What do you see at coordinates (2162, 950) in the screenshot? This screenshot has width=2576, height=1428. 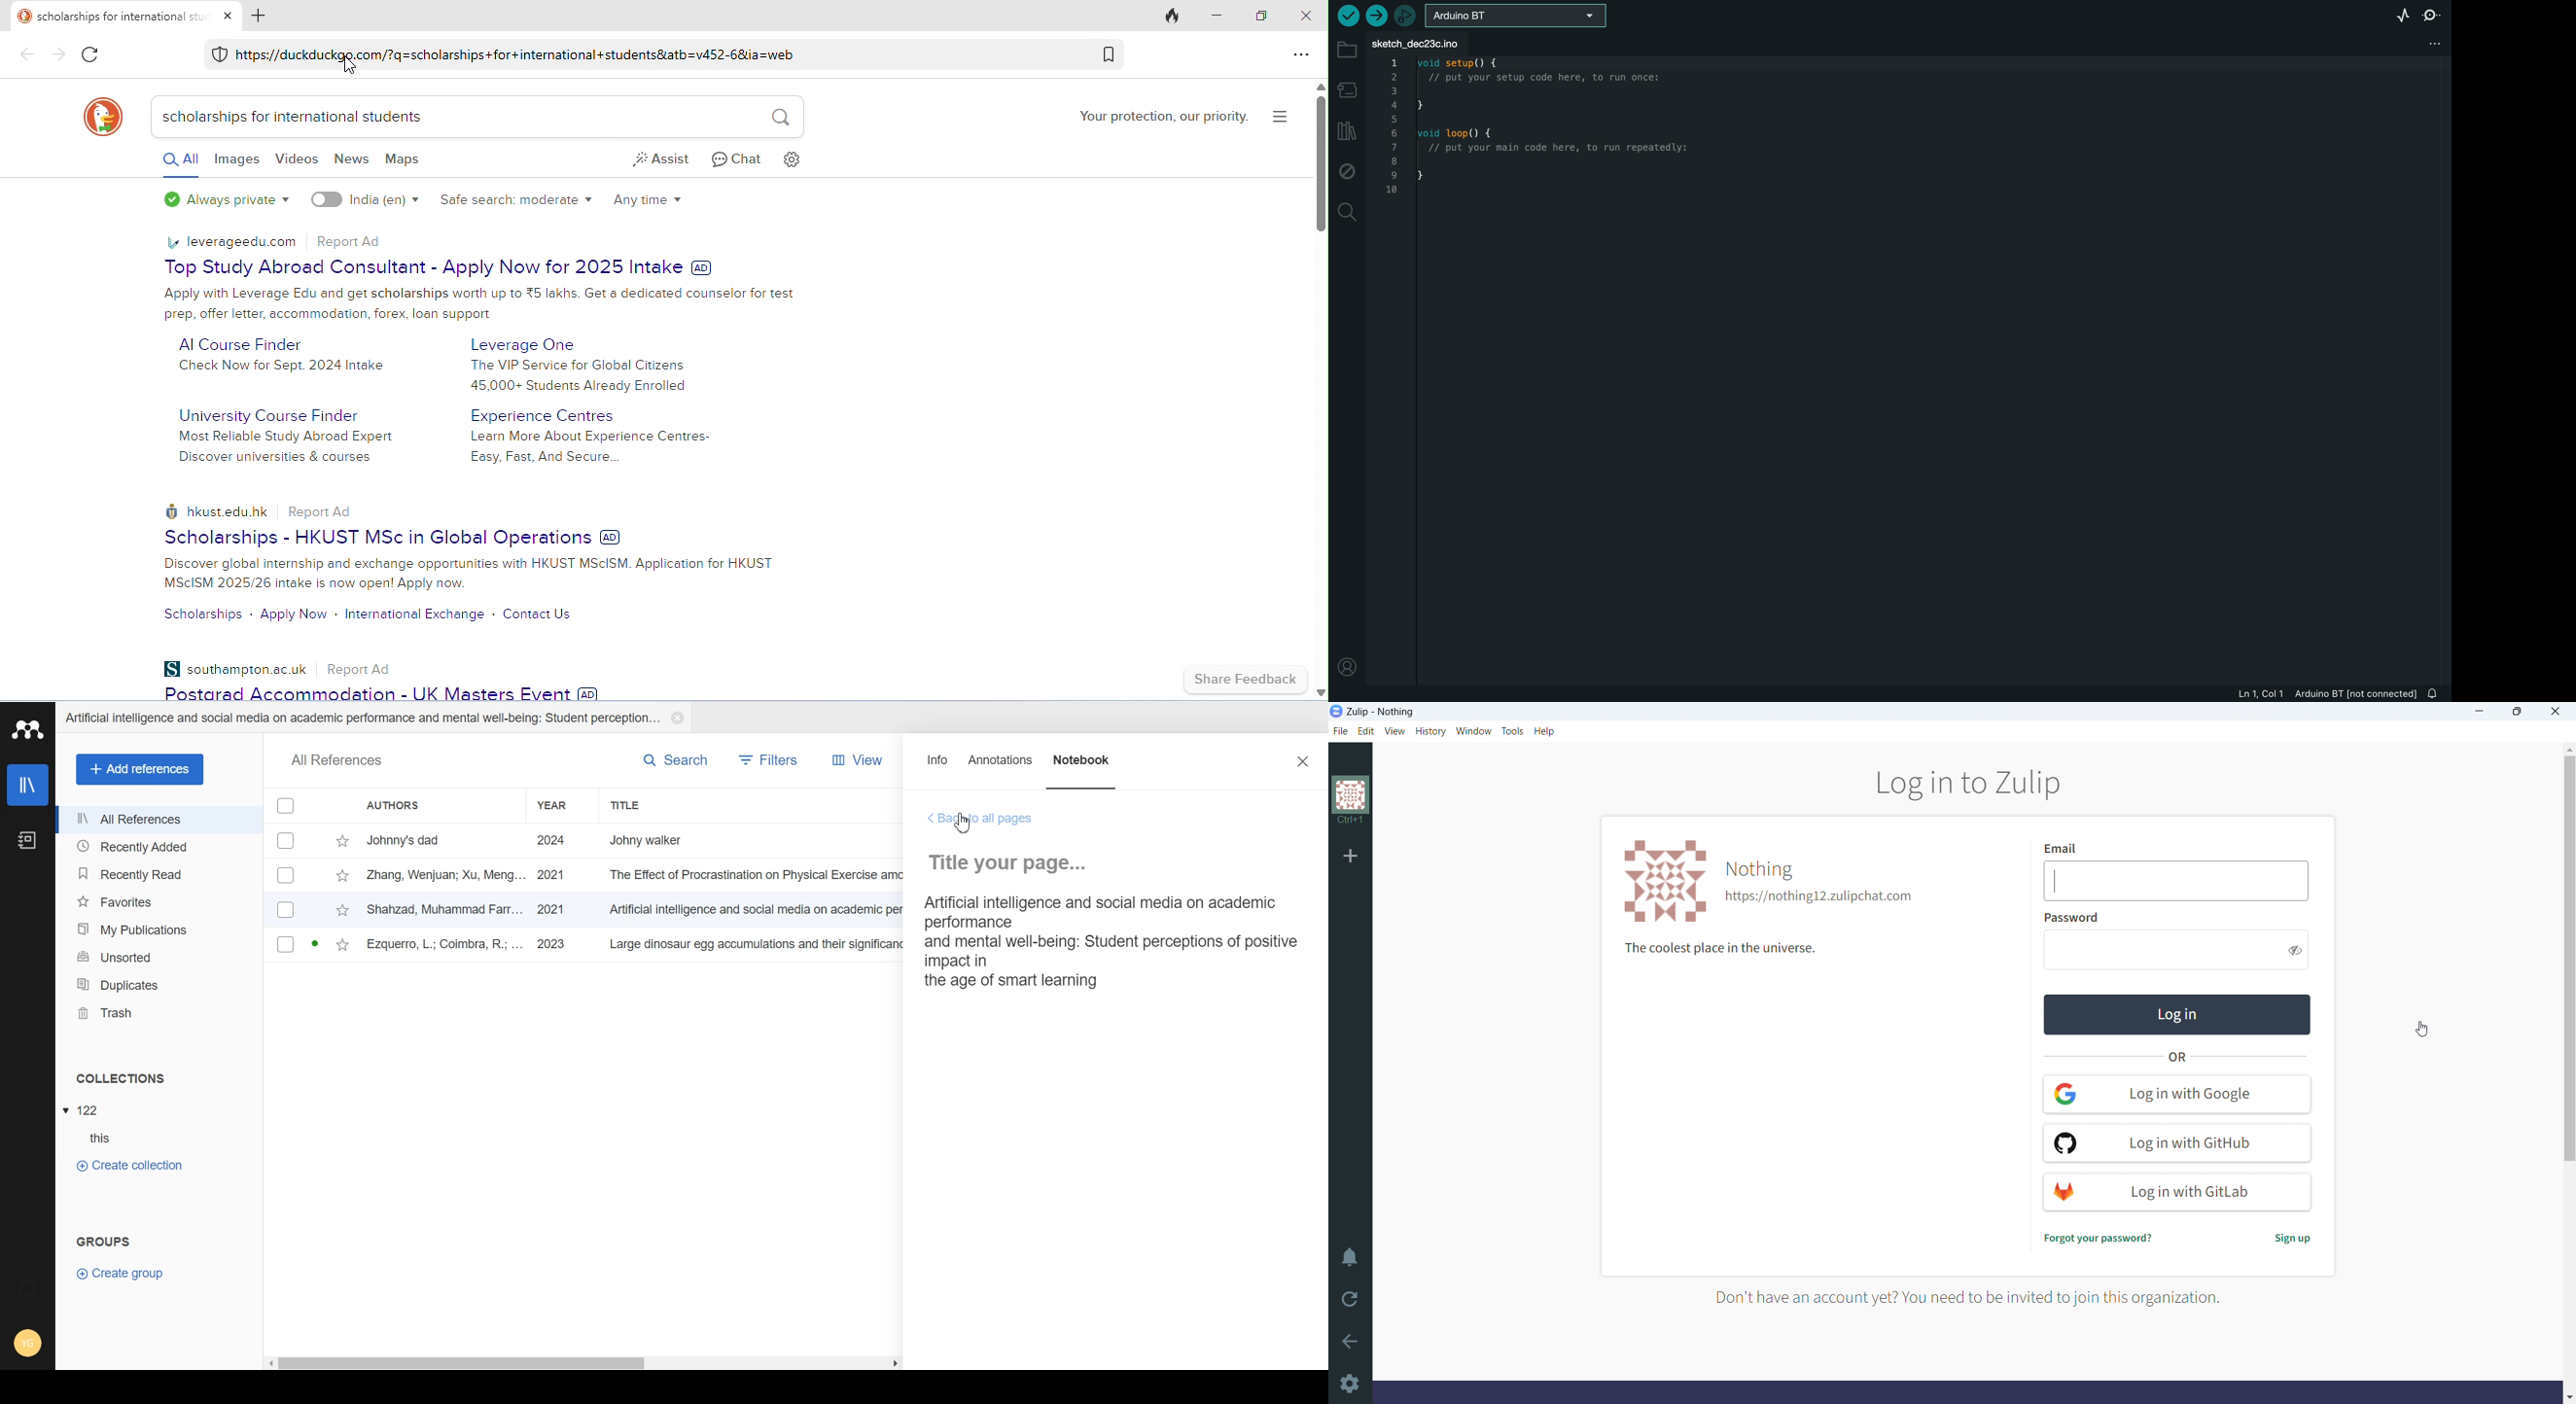 I see `enter password` at bounding box center [2162, 950].